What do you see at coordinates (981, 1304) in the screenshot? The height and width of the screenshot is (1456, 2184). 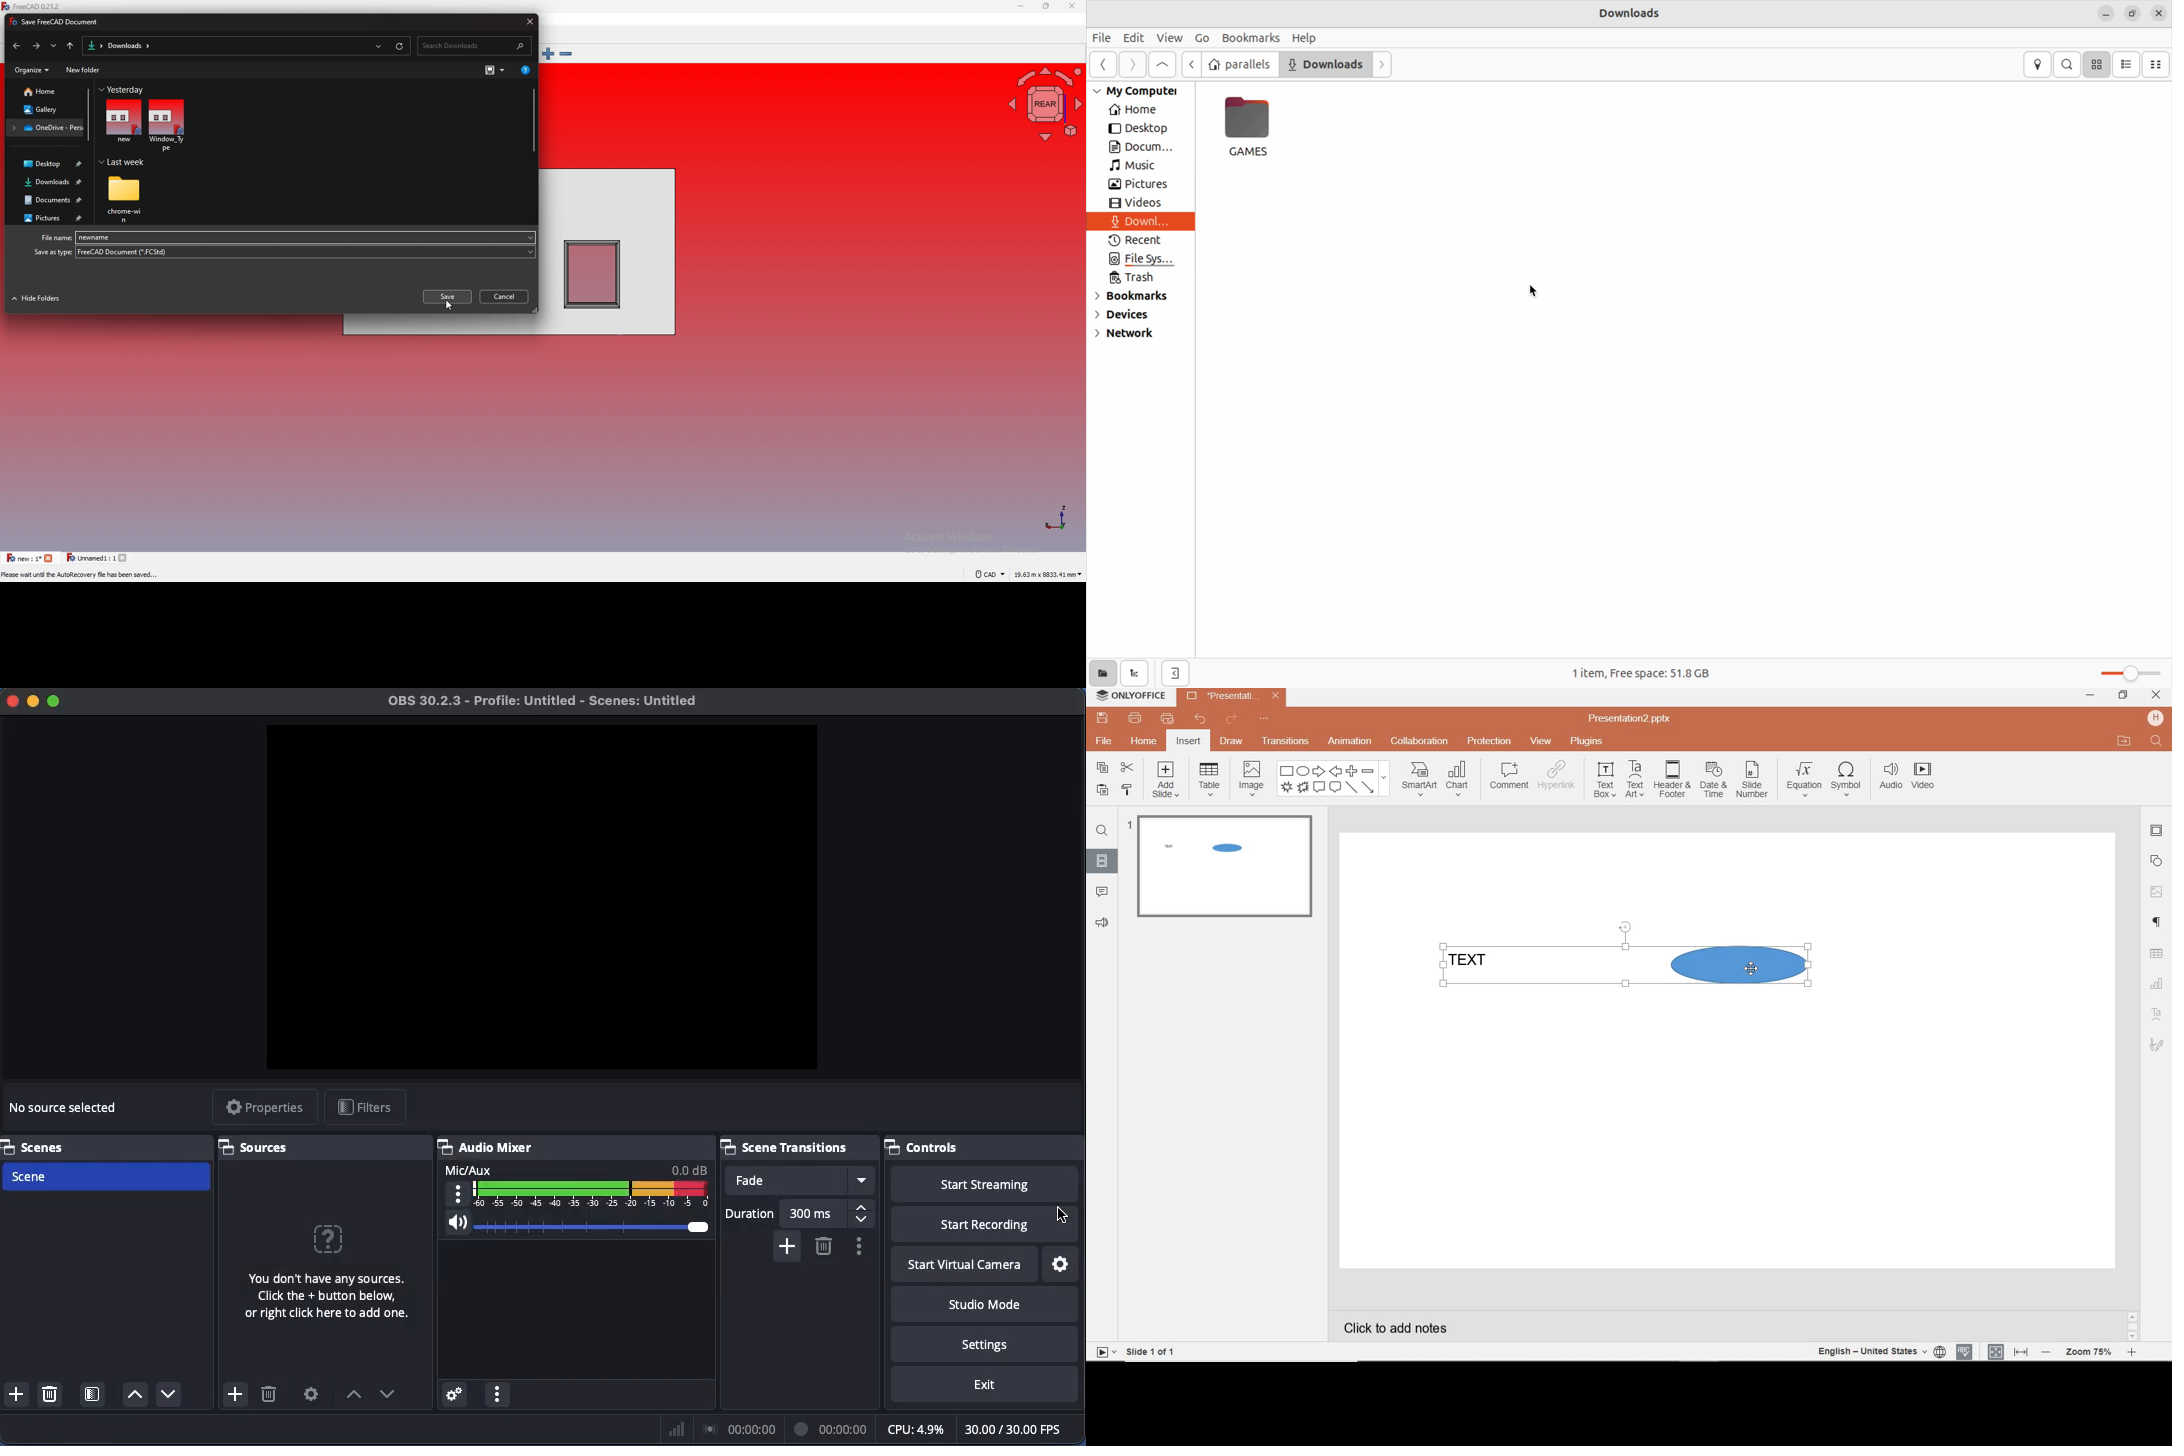 I see `Studio mode` at bounding box center [981, 1304].